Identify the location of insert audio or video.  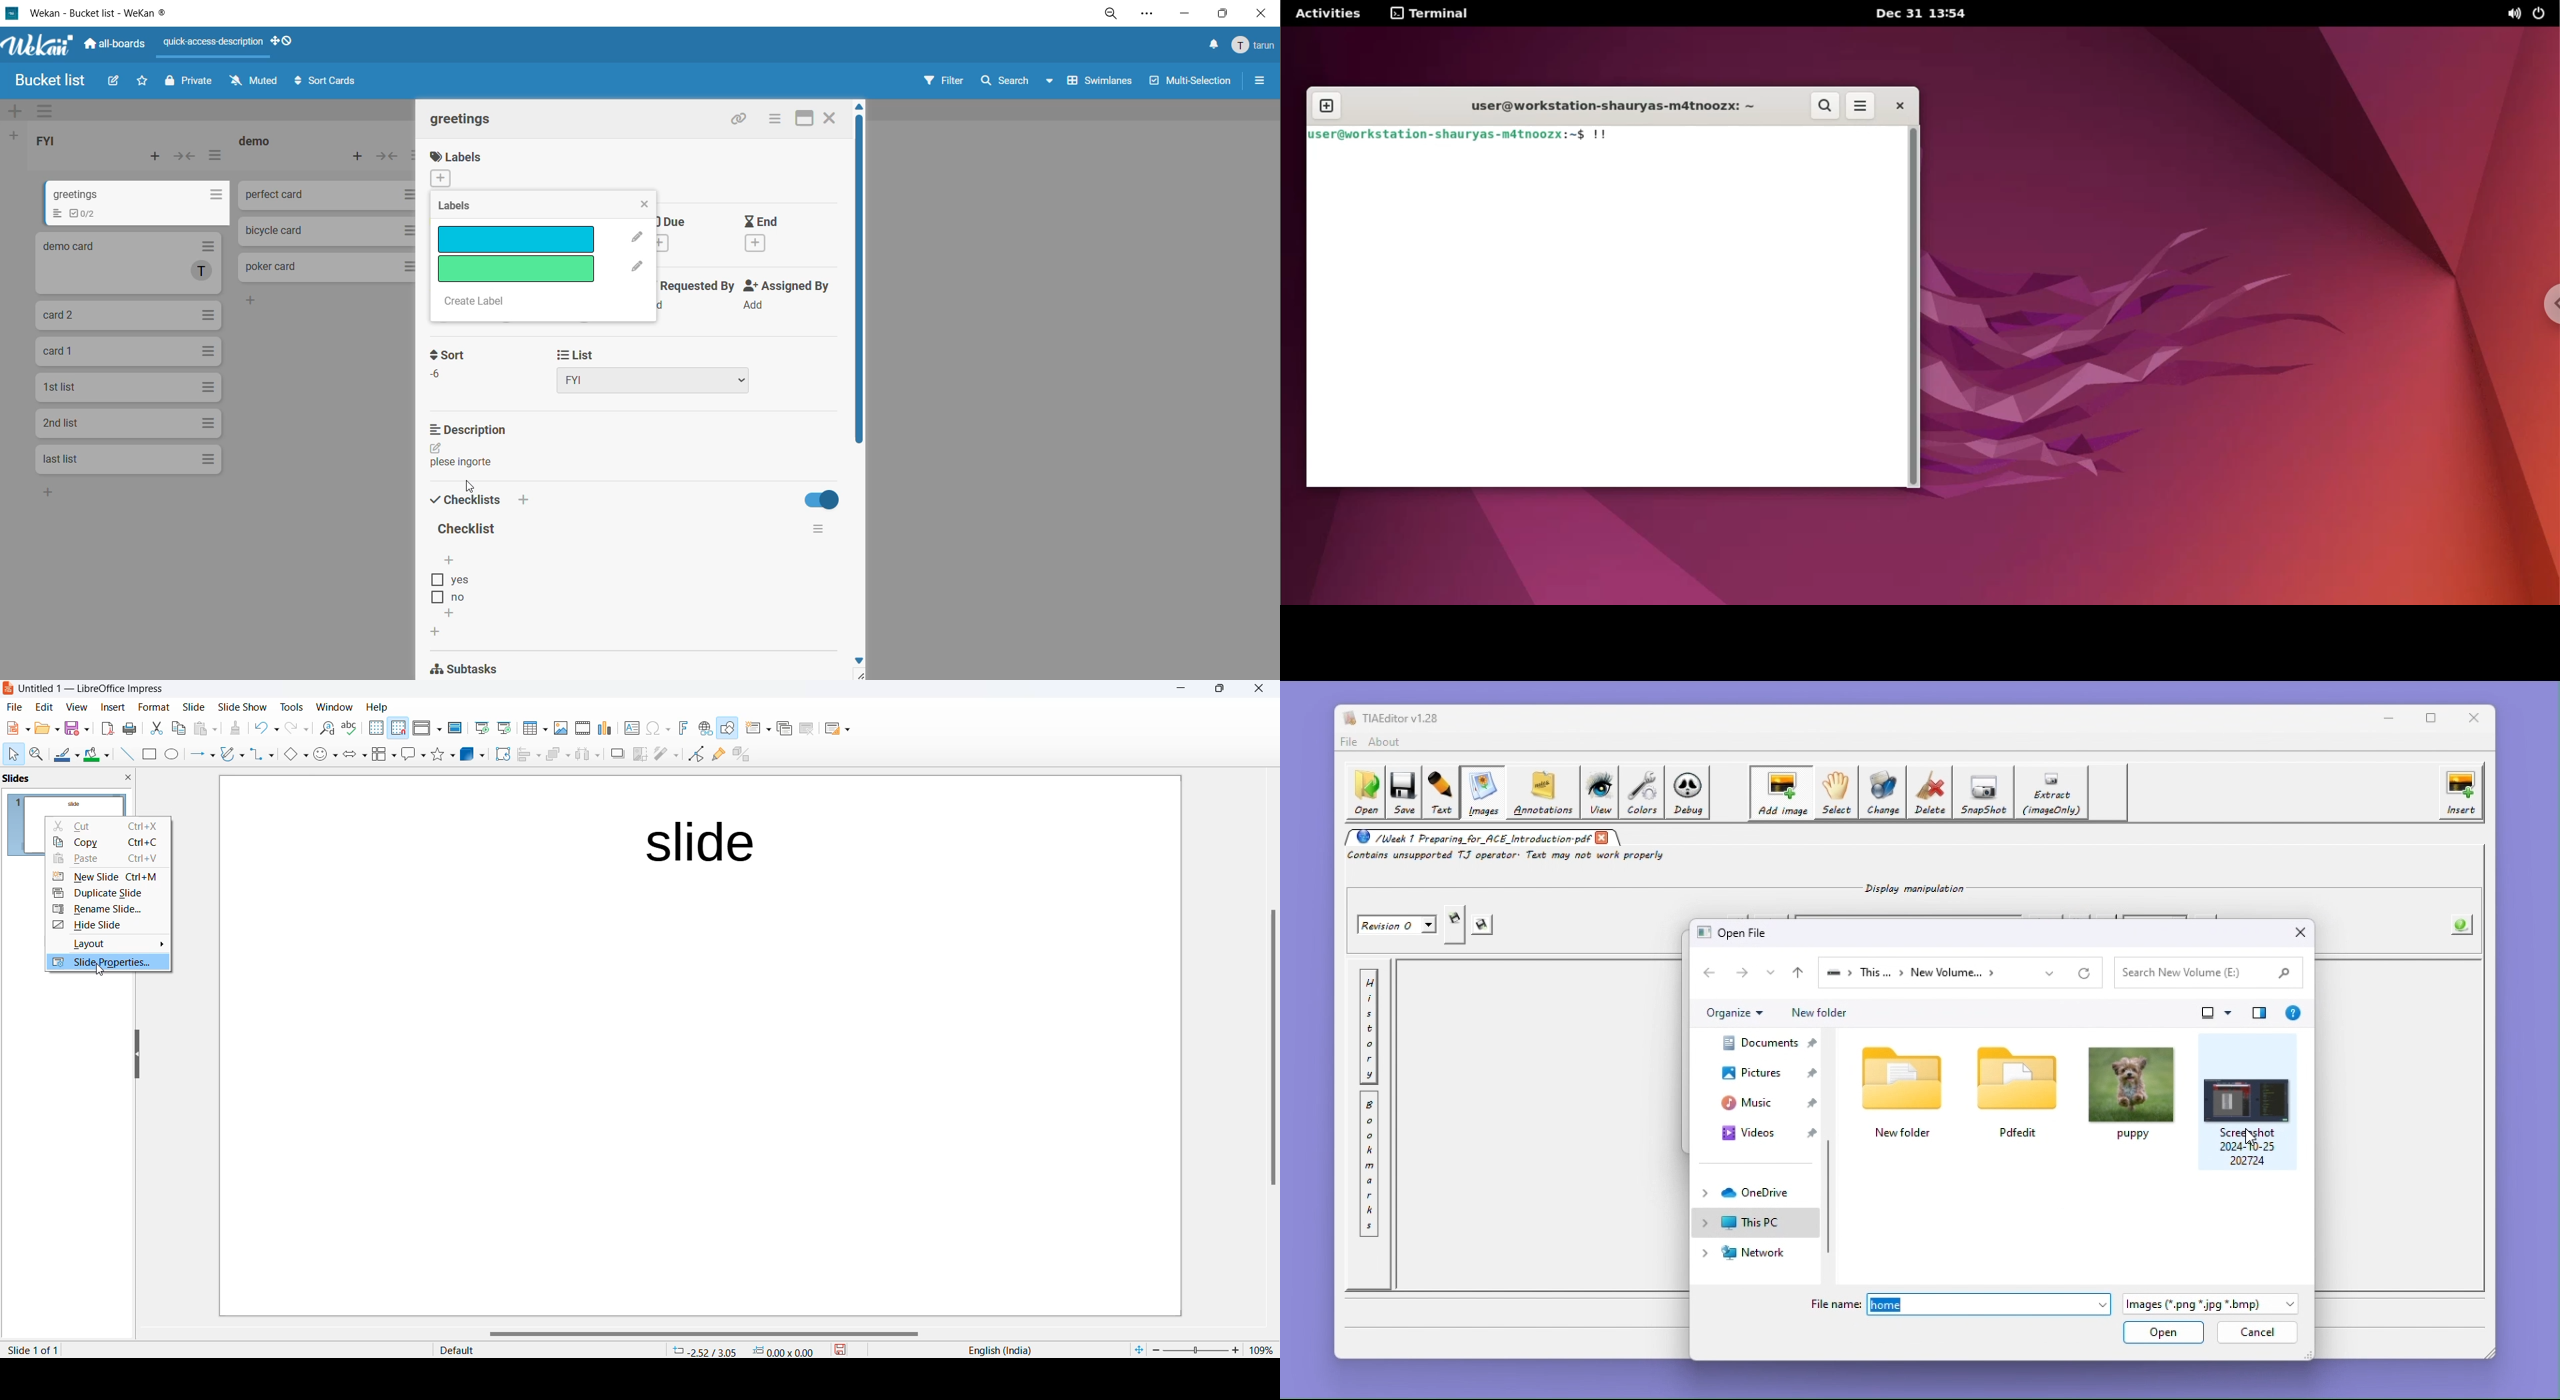
(581, 729).